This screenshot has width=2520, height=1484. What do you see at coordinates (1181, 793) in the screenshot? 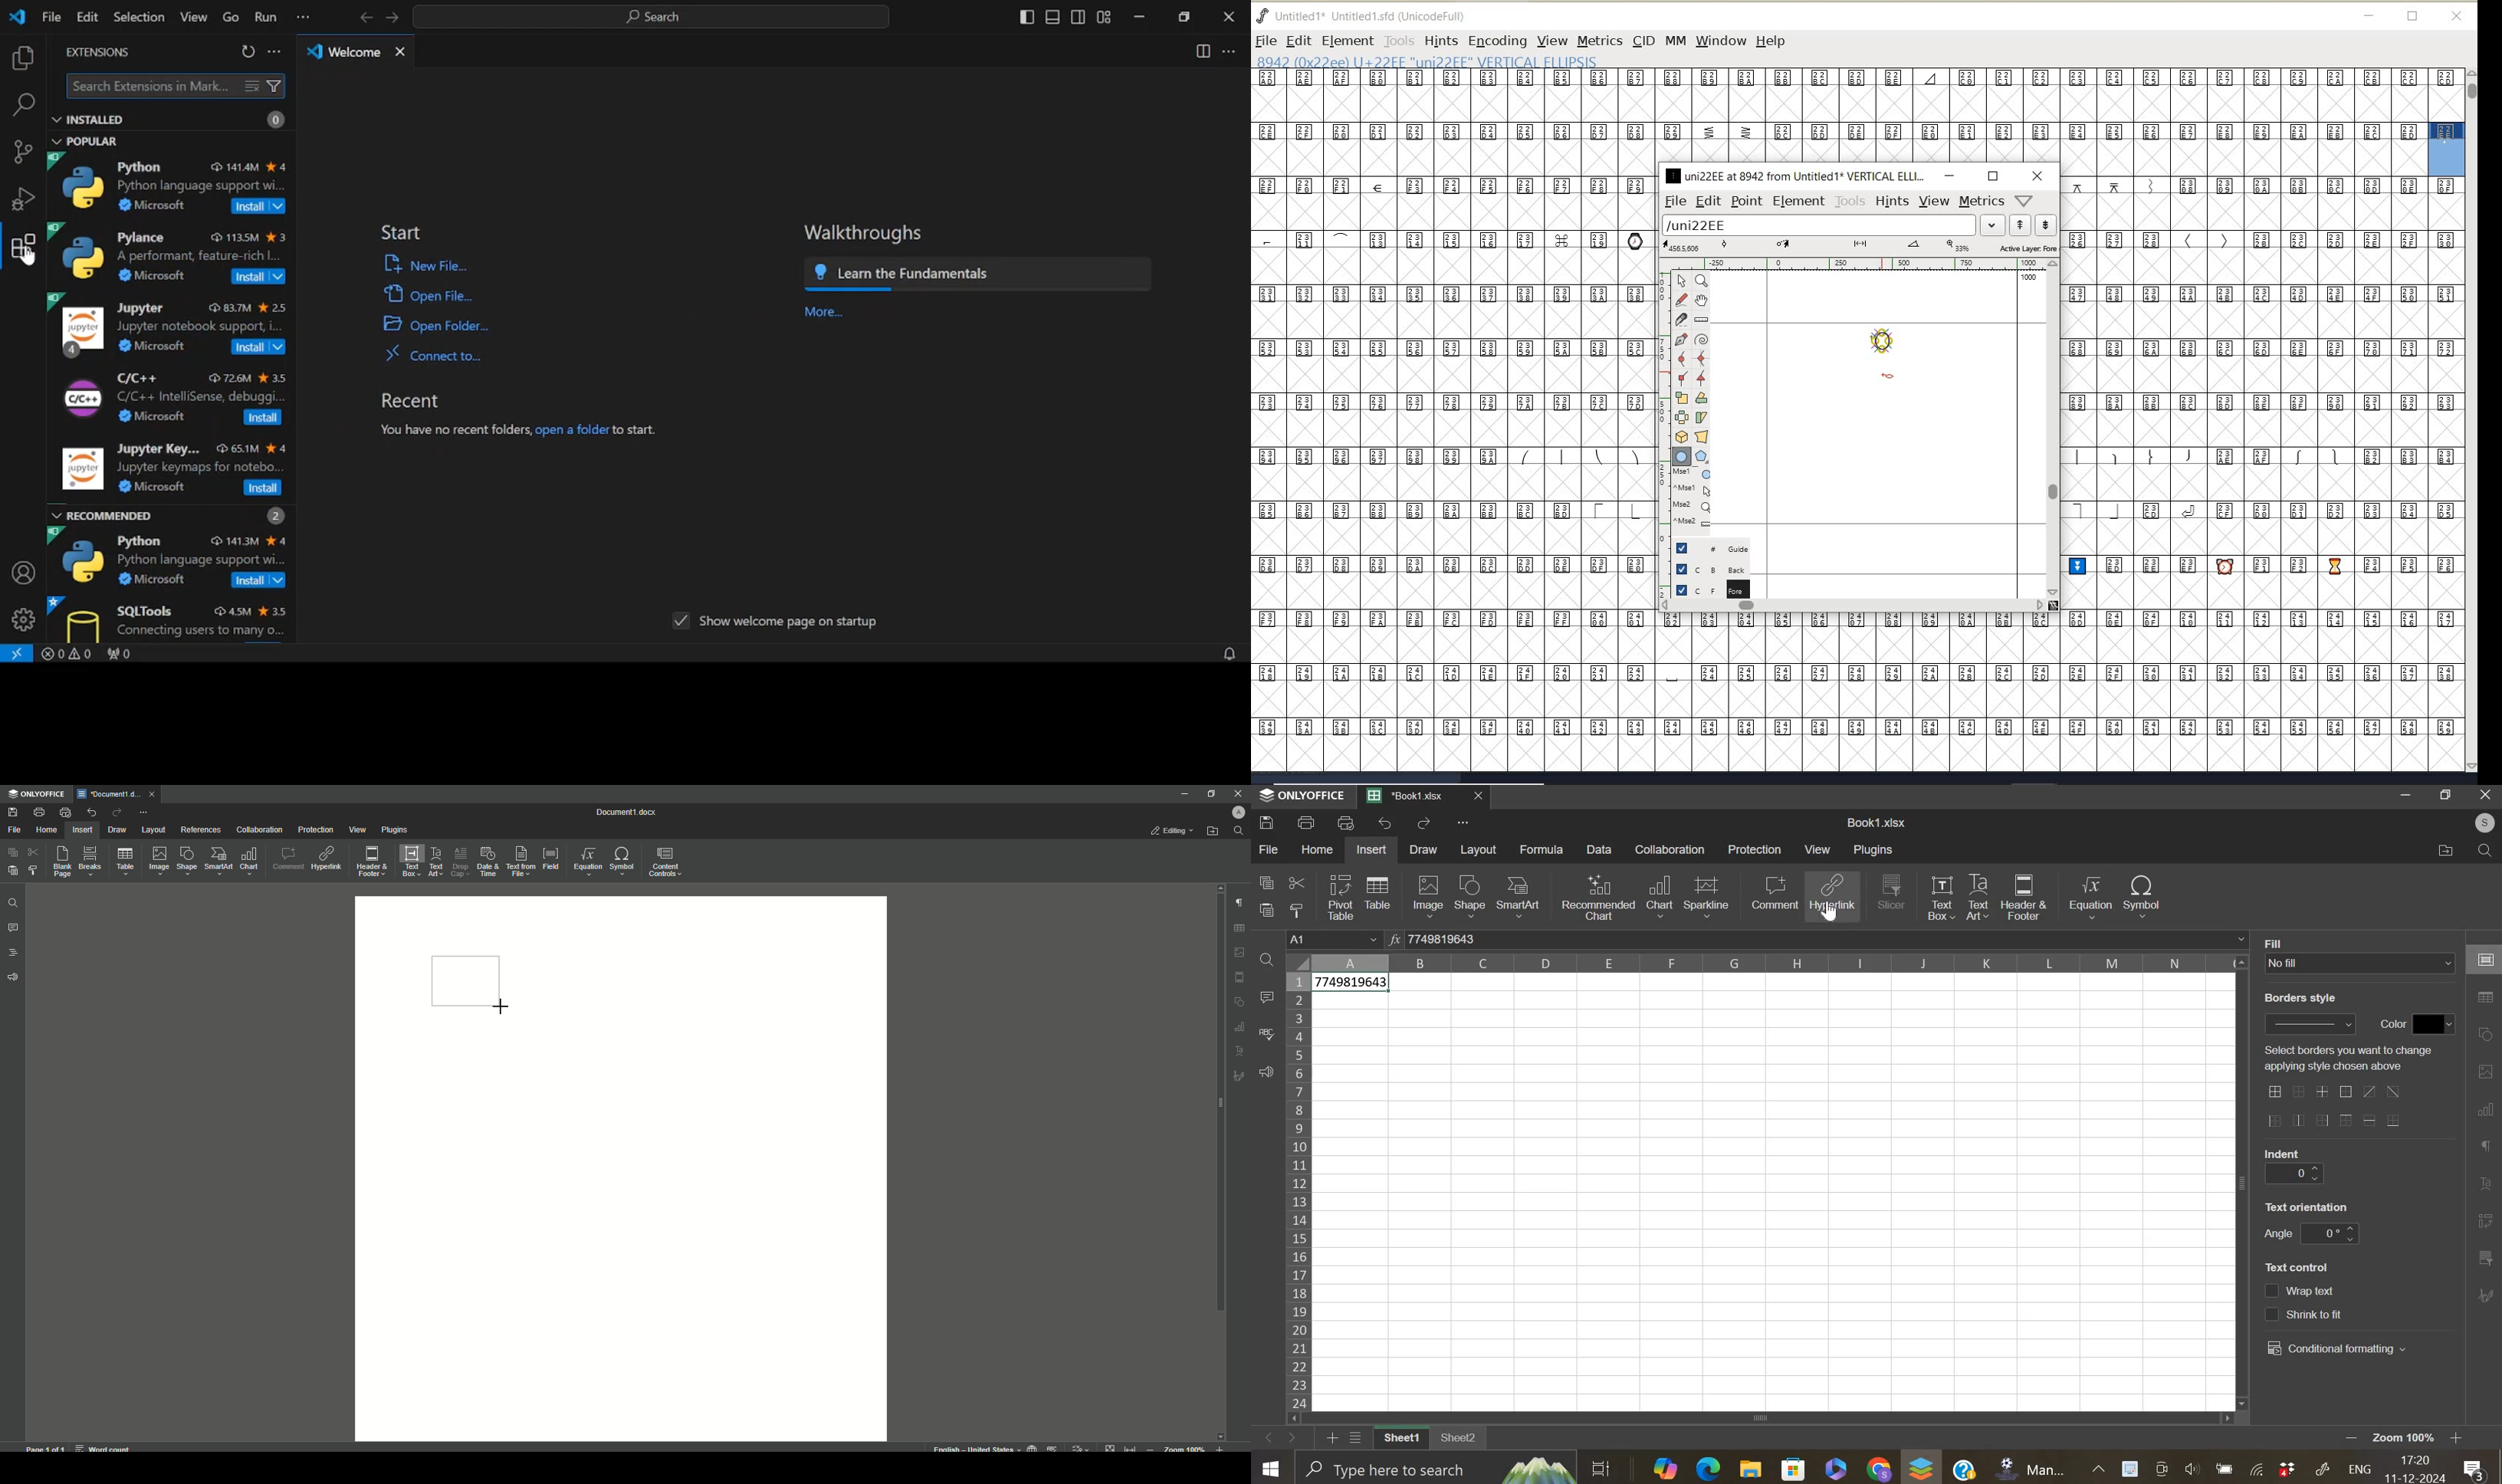
I see `Minimize` at bounding box center [1181, 793].